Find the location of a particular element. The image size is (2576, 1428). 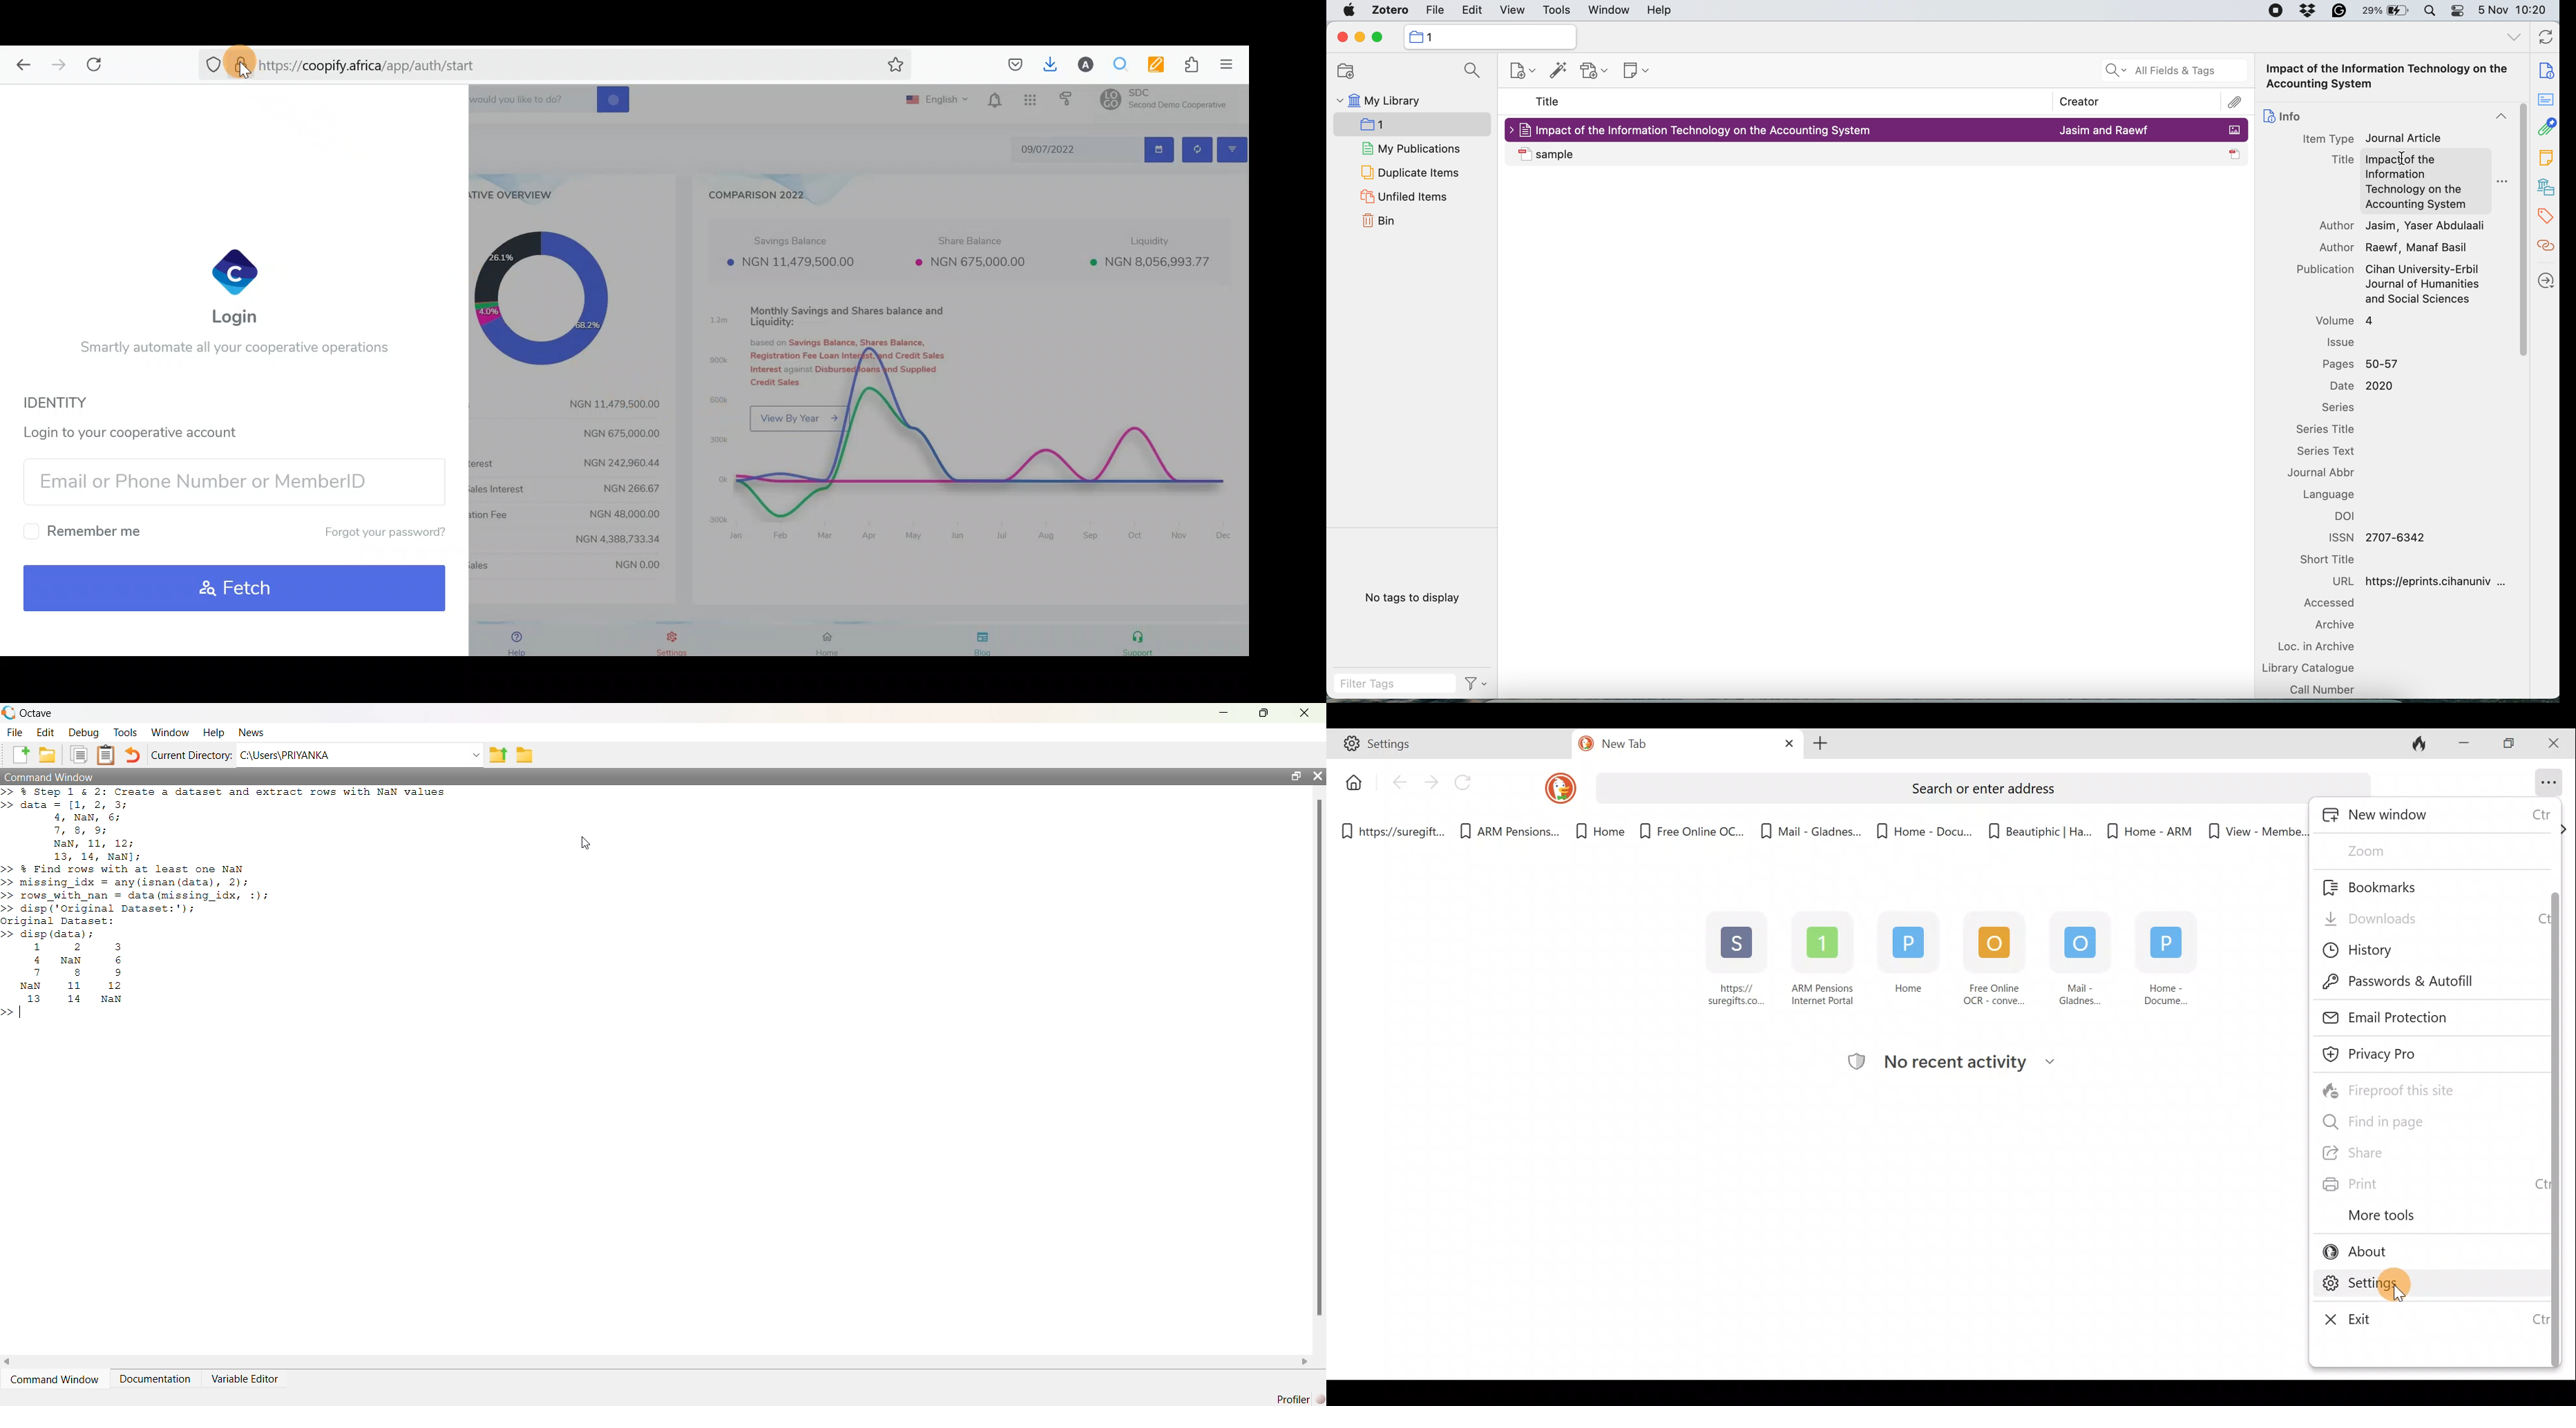

related is located at coordinates (2545, 248).